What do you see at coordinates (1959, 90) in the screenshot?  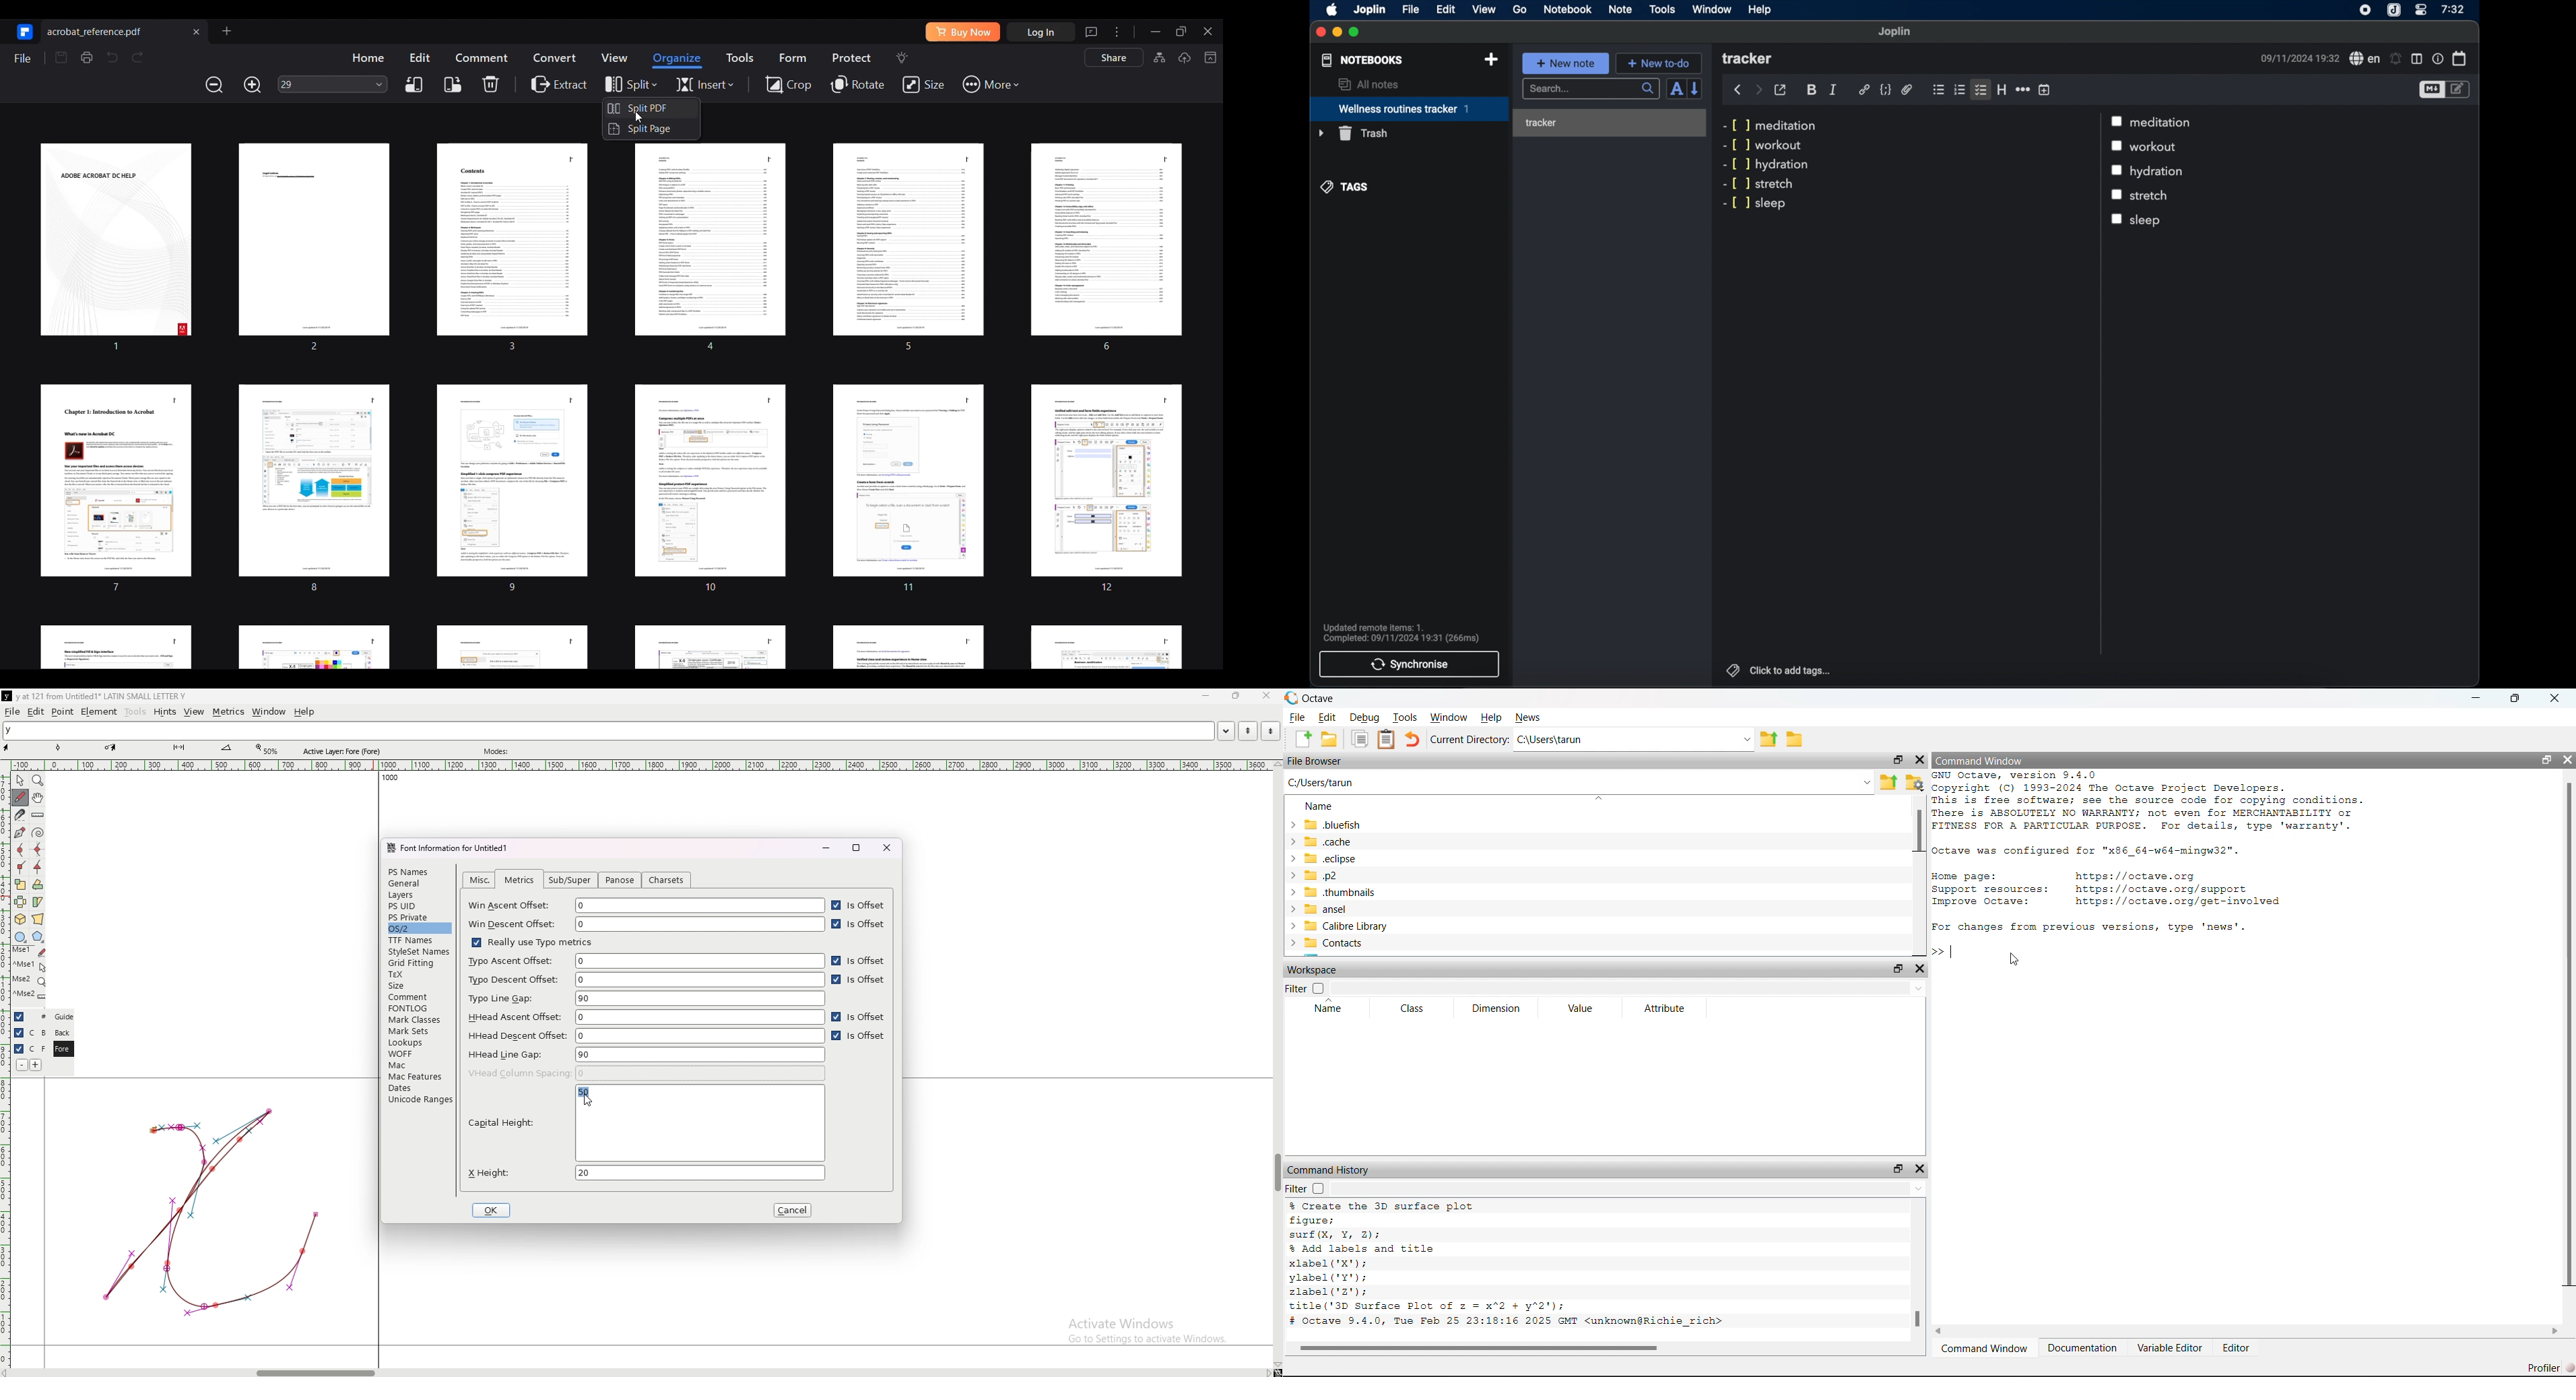 I see `numbered list` at bounding box center [1959, 90].